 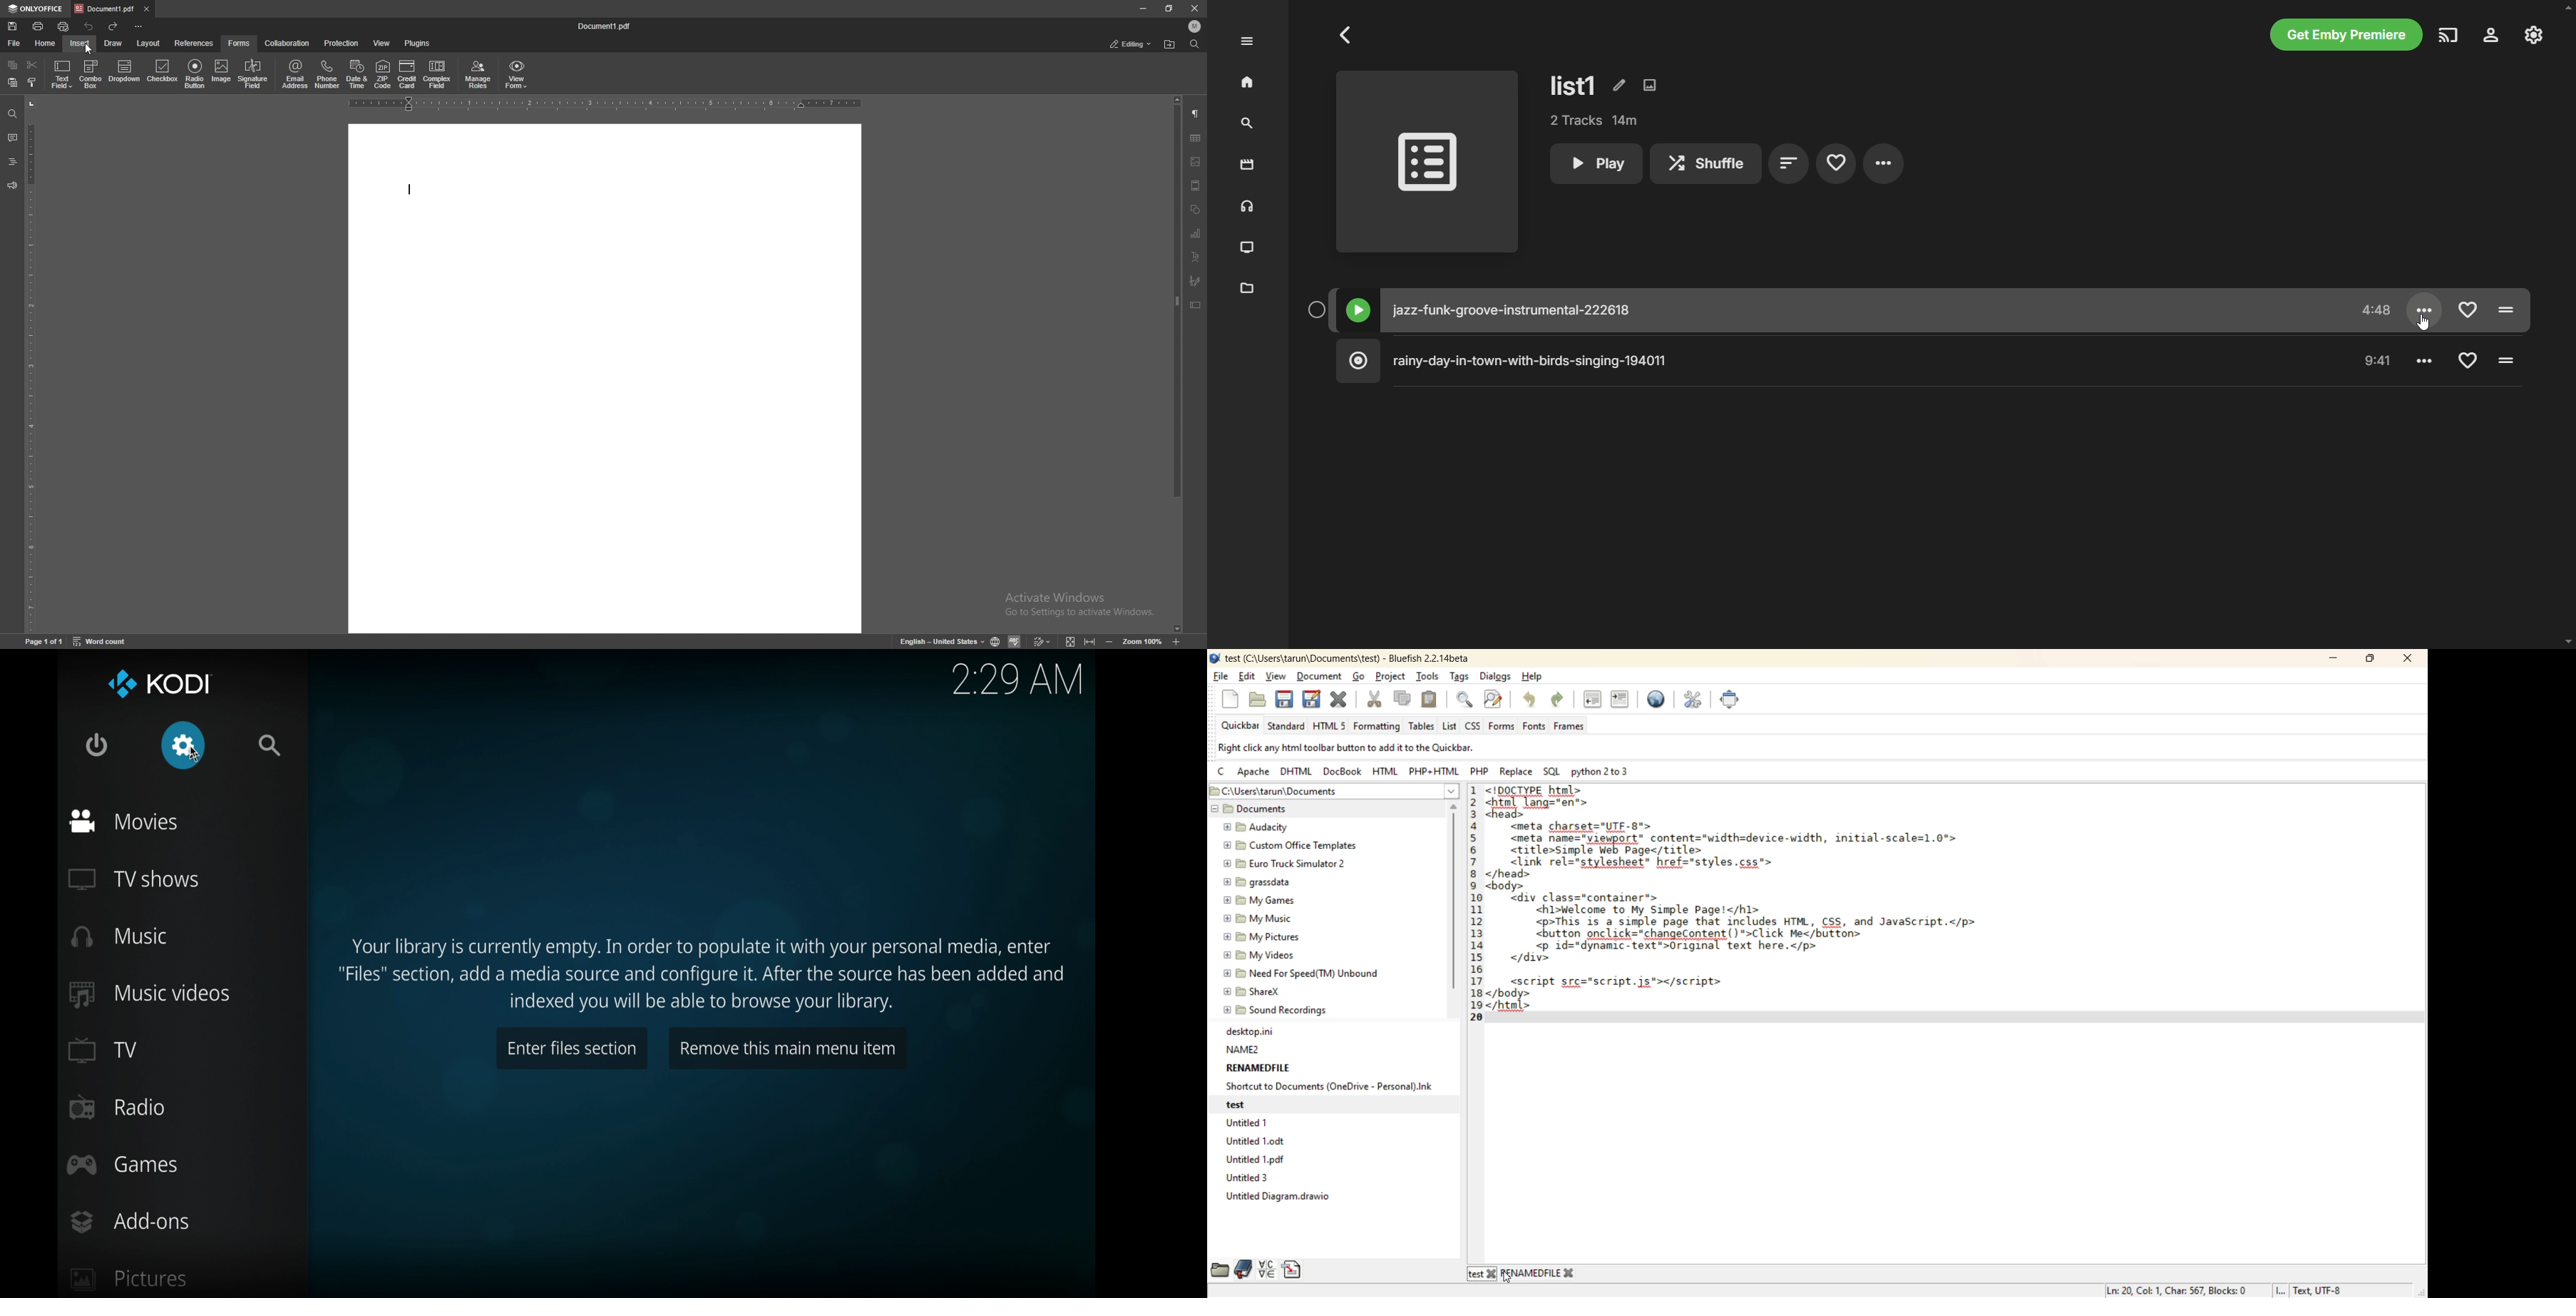 I want to click on movies, so click(x=124, y=821).